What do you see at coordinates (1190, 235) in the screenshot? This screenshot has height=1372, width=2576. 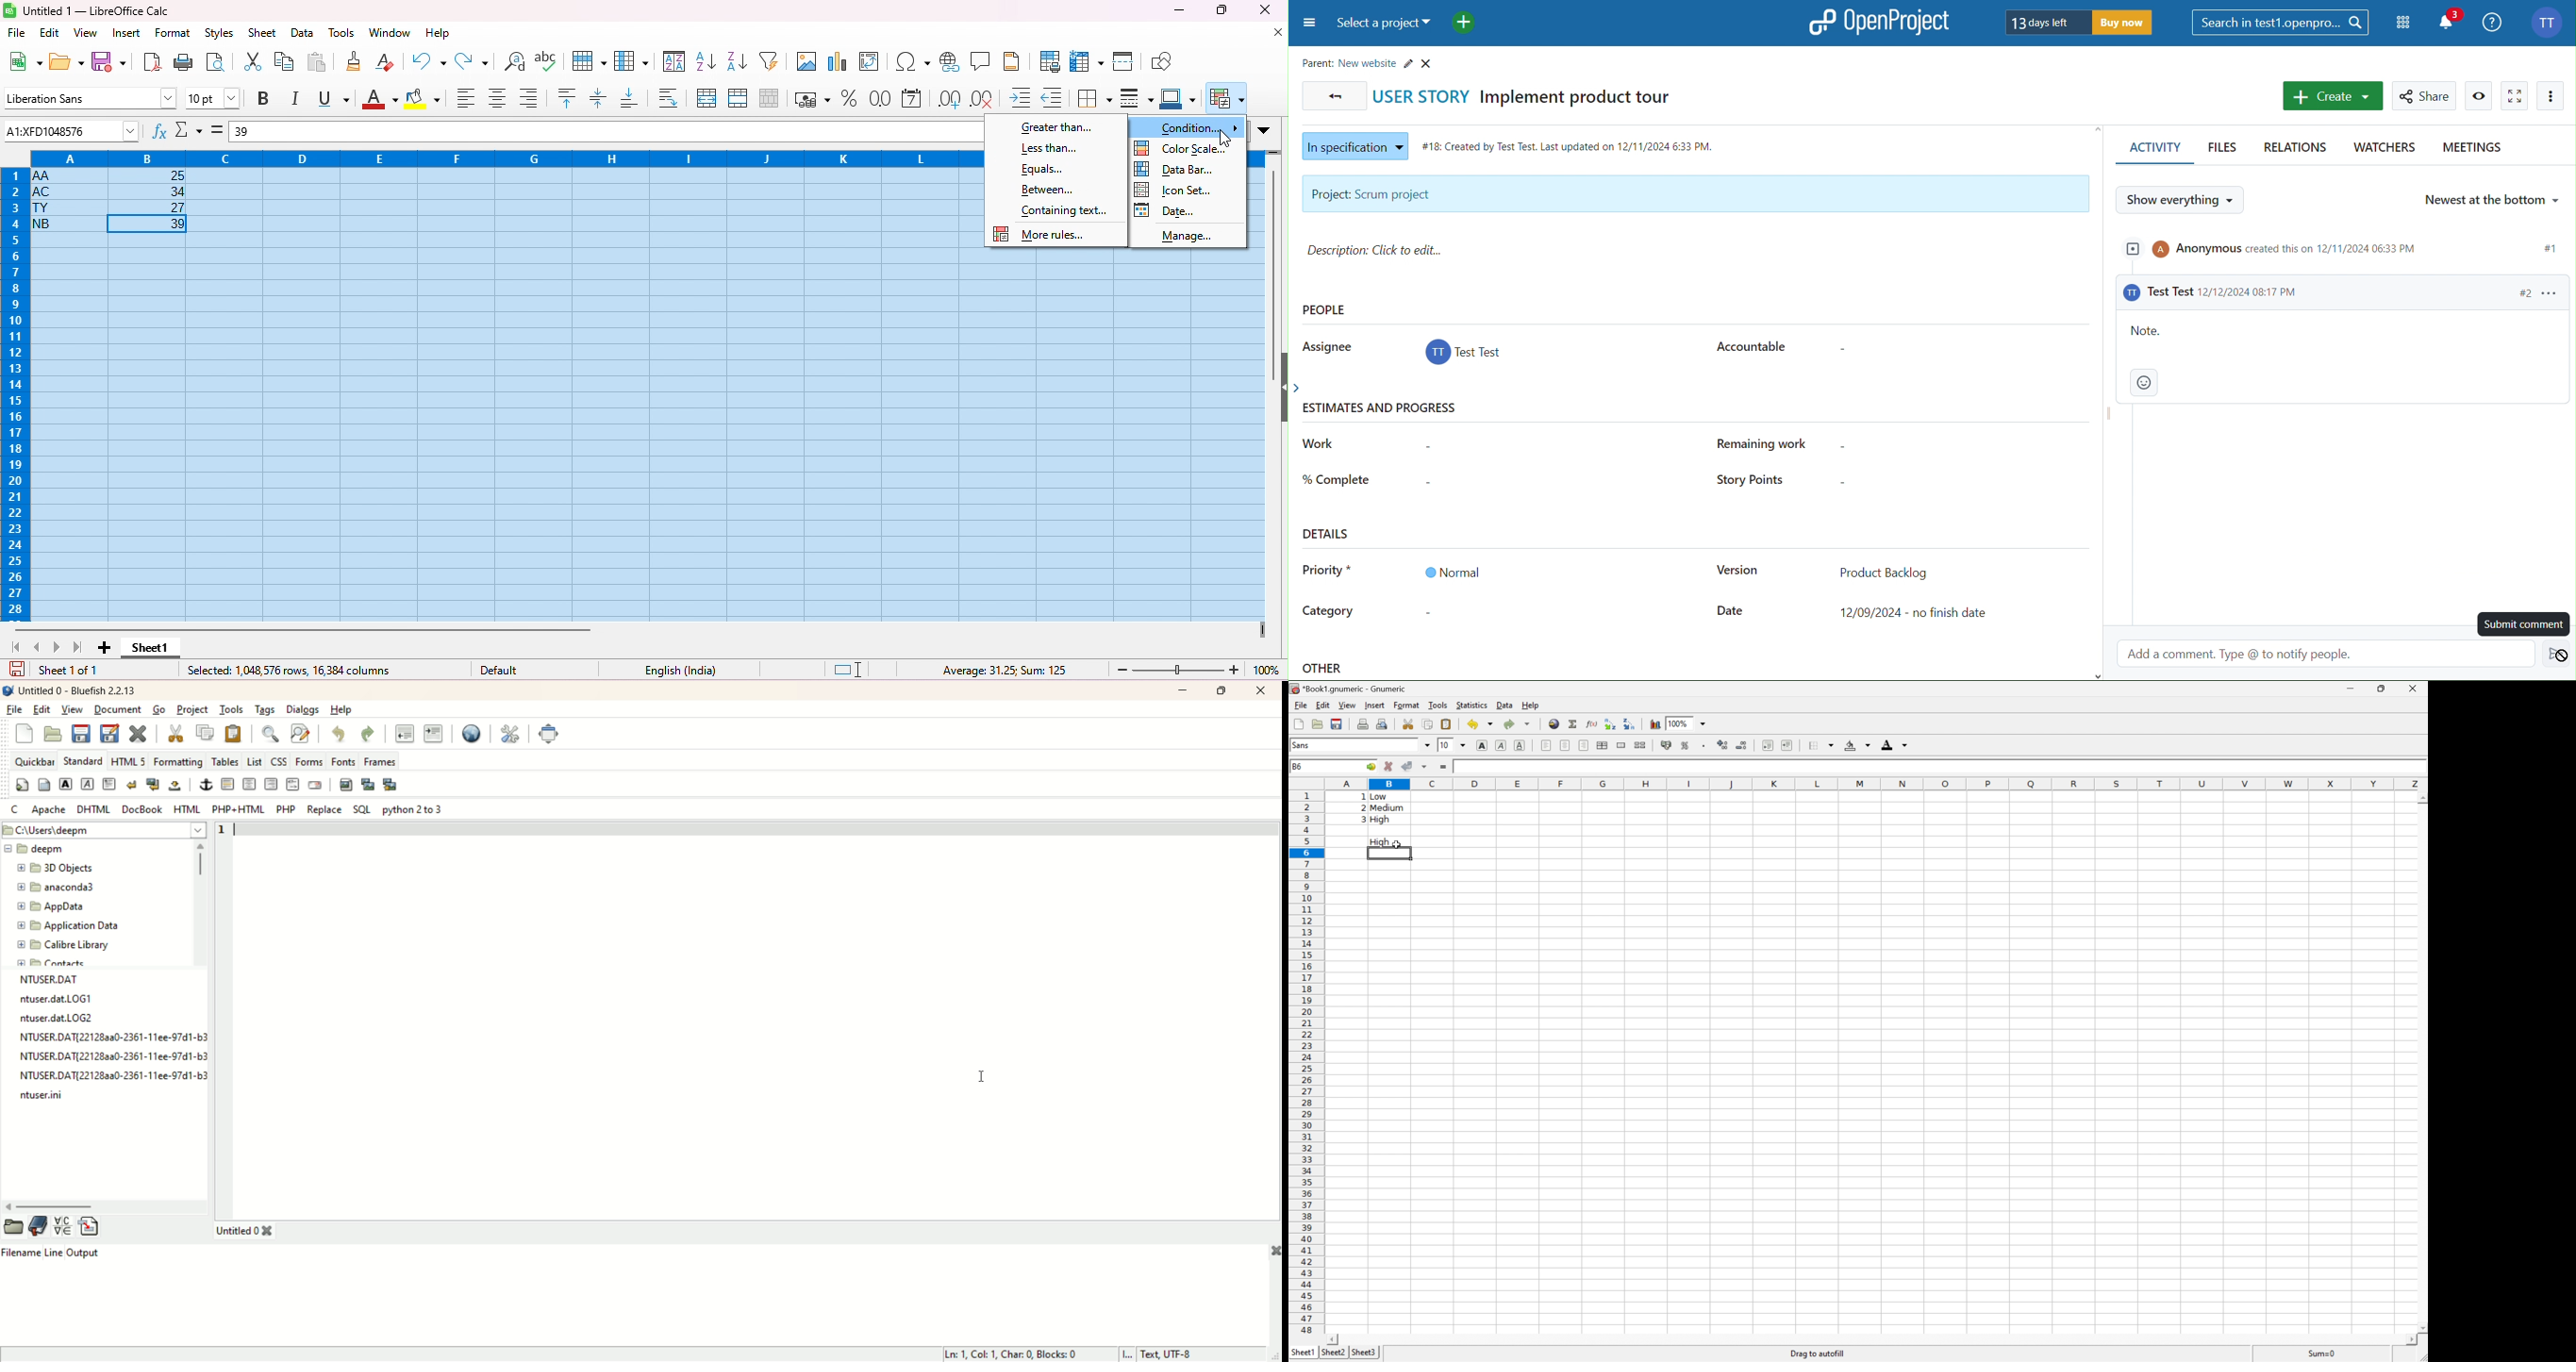 I see `manage` at bounding box center [1190, 235].